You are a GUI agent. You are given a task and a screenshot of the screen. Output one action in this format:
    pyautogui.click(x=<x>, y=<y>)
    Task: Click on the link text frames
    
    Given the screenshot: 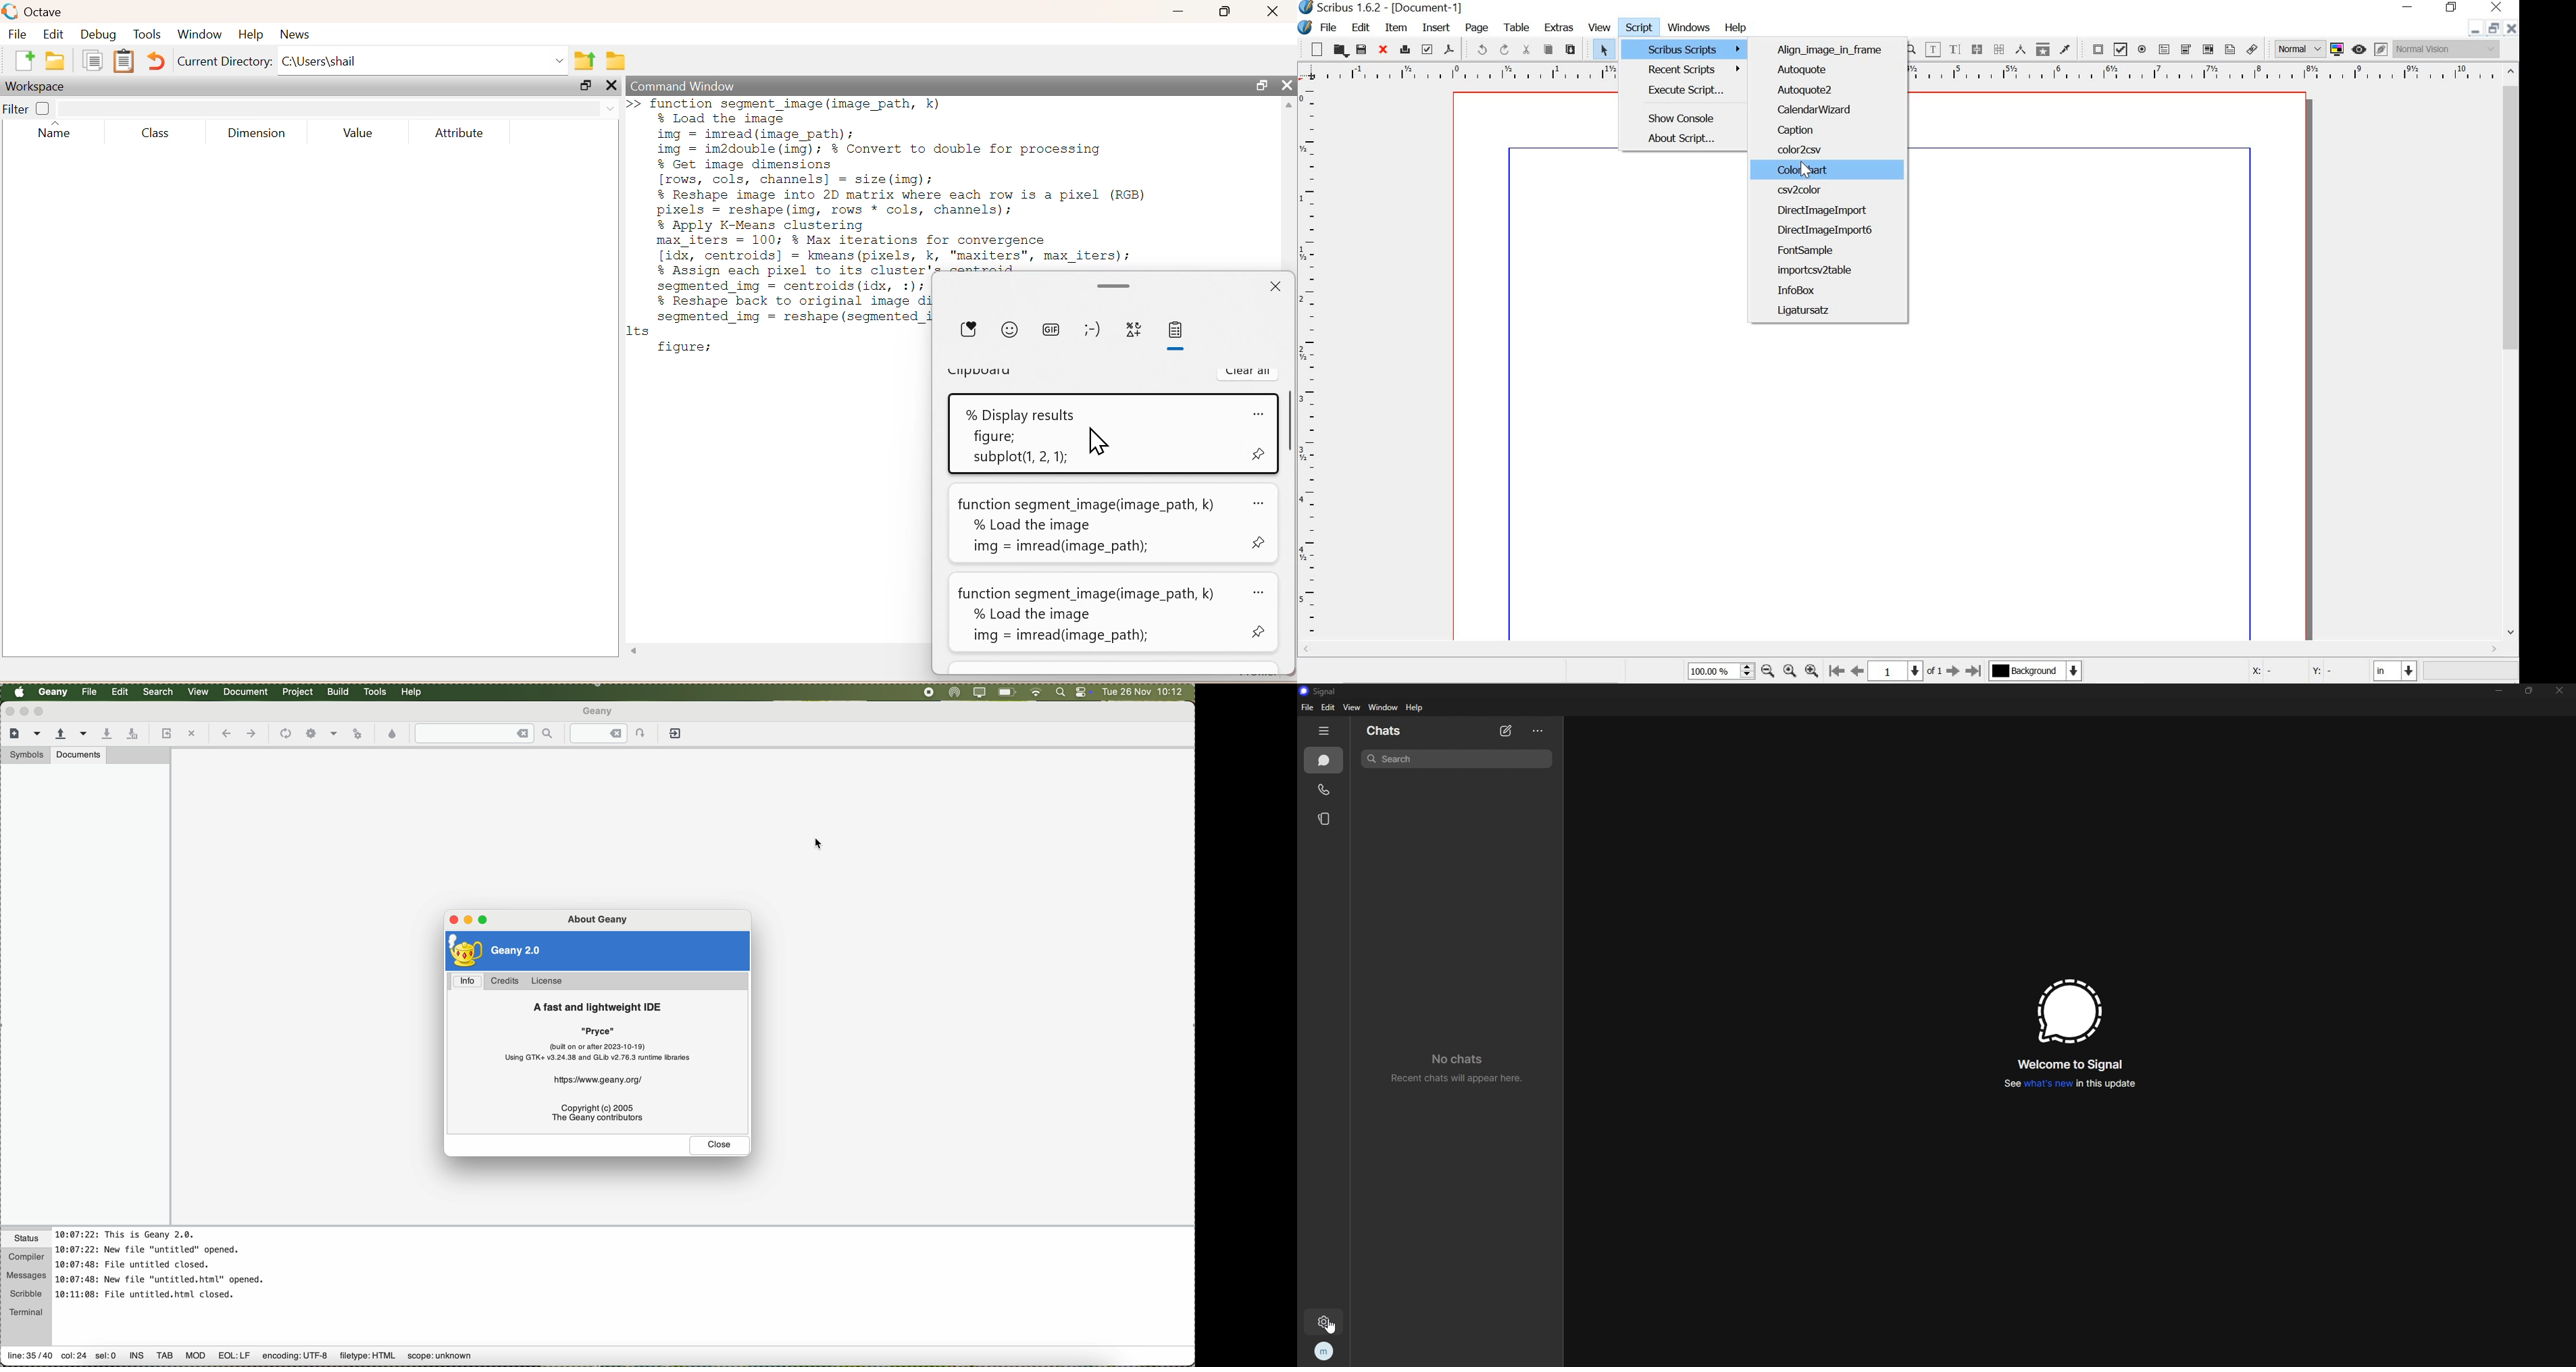 What is the action you would take?
    pyautogui.click(x=1977, y=48)
    